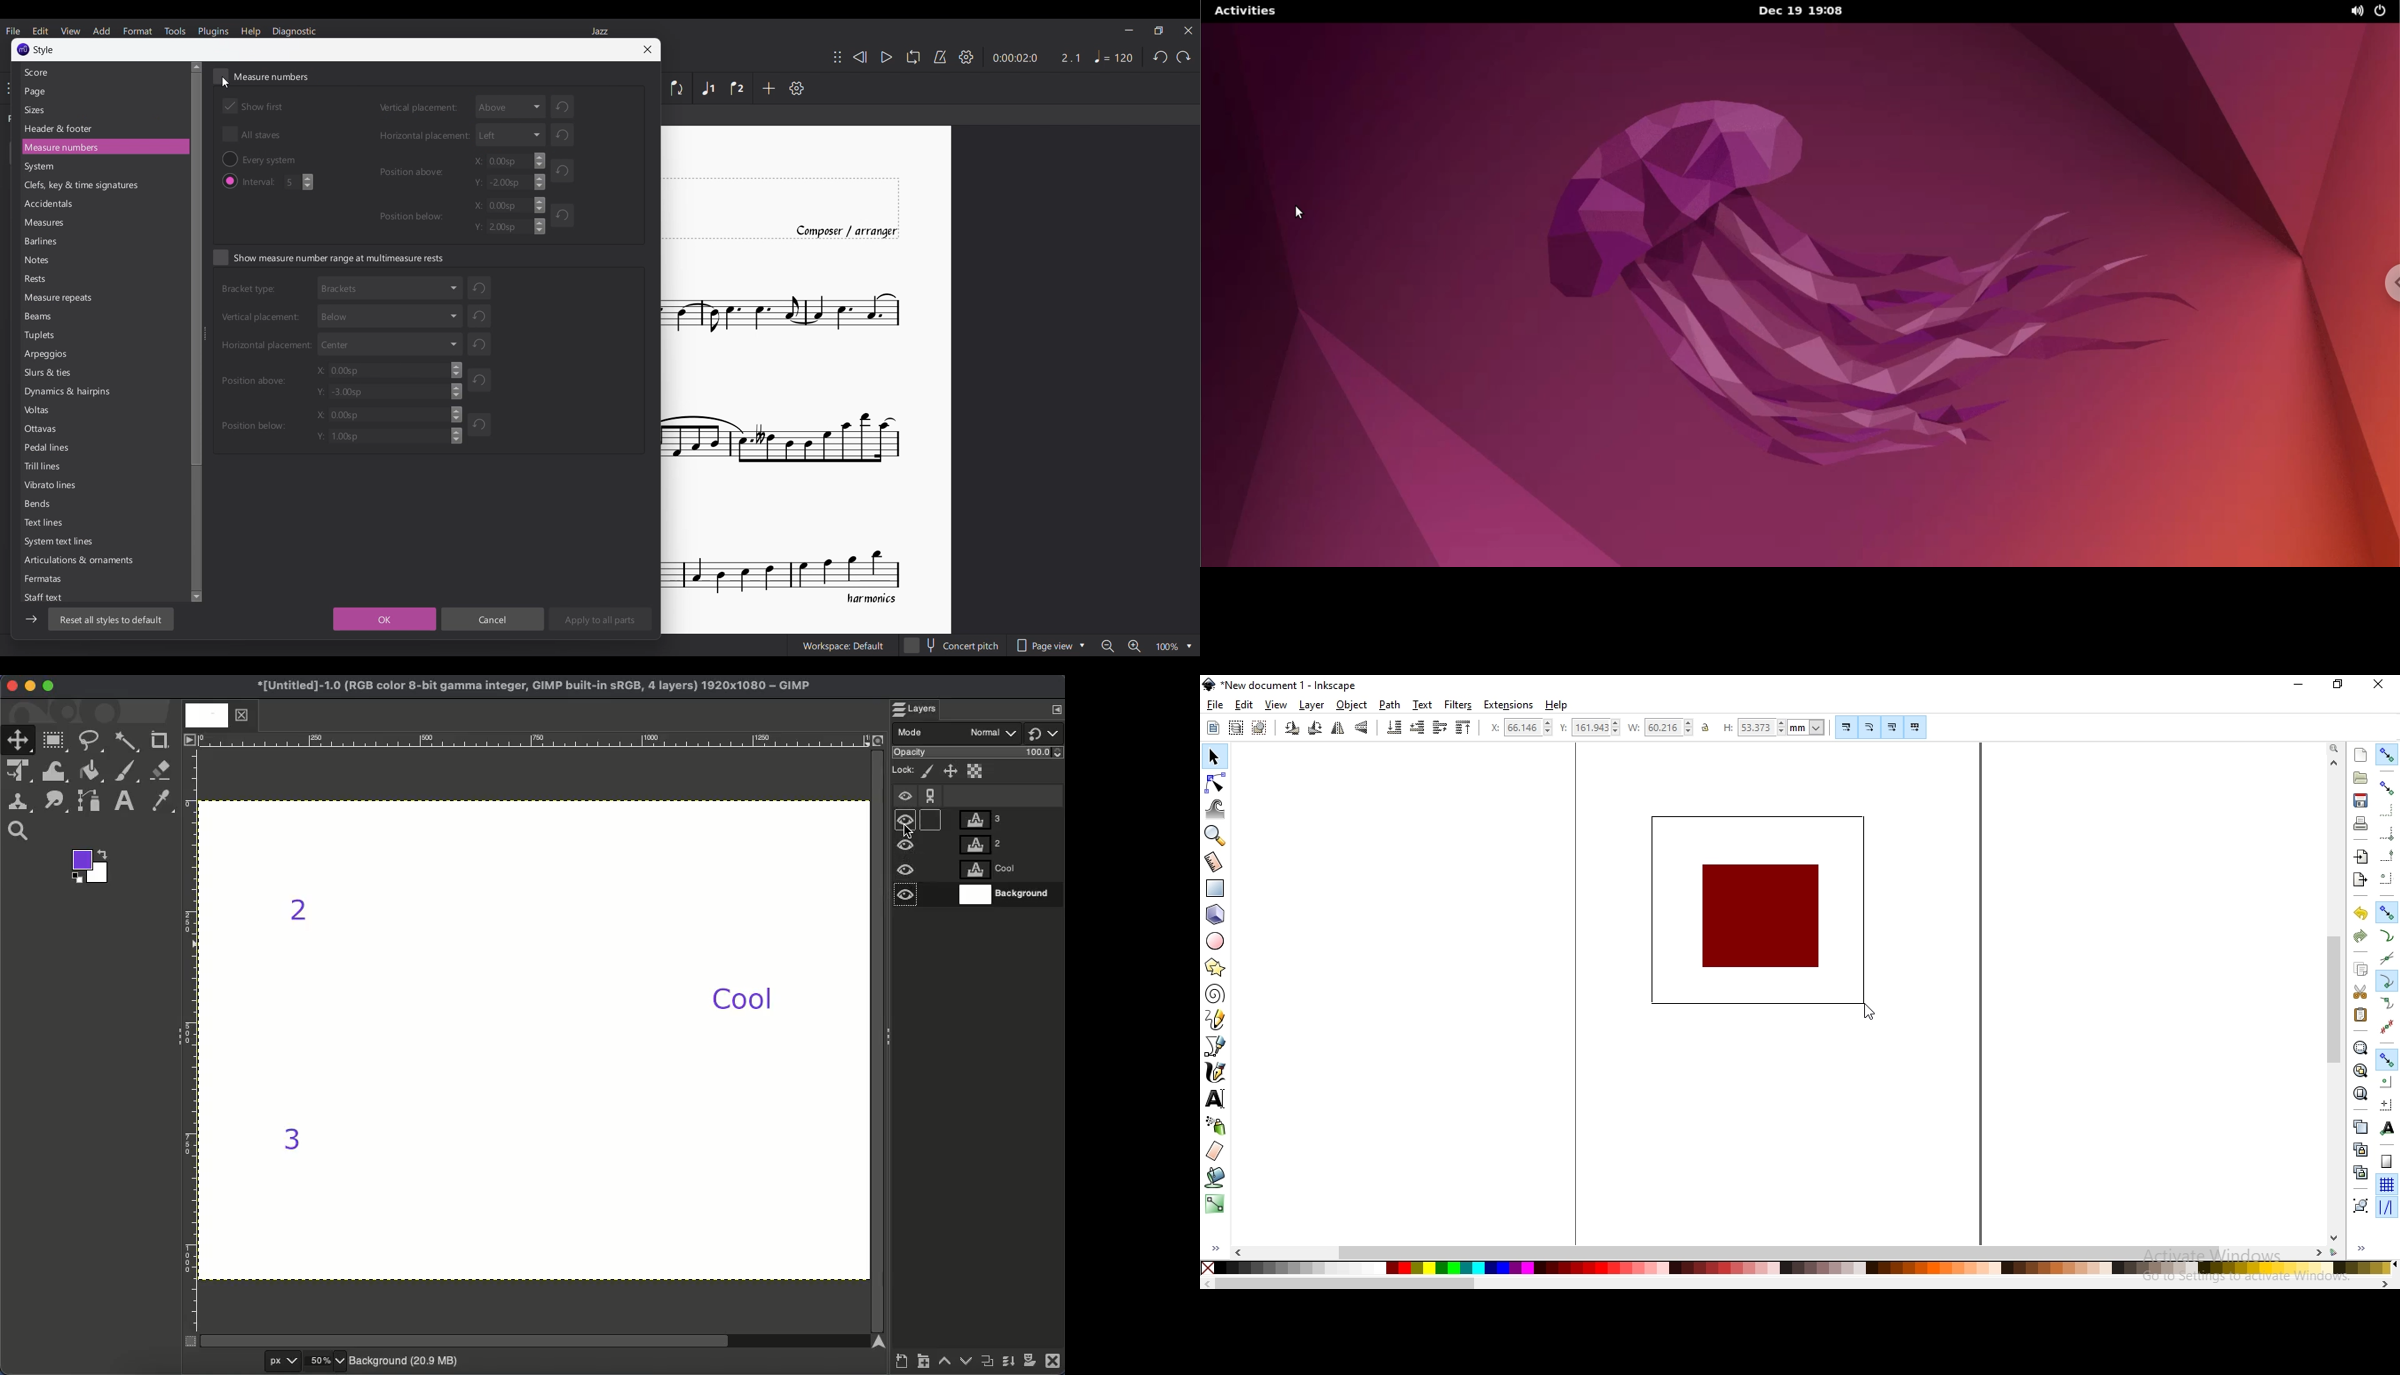 The height and width of the screenshot is (1400, 2408). I want to click on Visible, so click(907, 870).